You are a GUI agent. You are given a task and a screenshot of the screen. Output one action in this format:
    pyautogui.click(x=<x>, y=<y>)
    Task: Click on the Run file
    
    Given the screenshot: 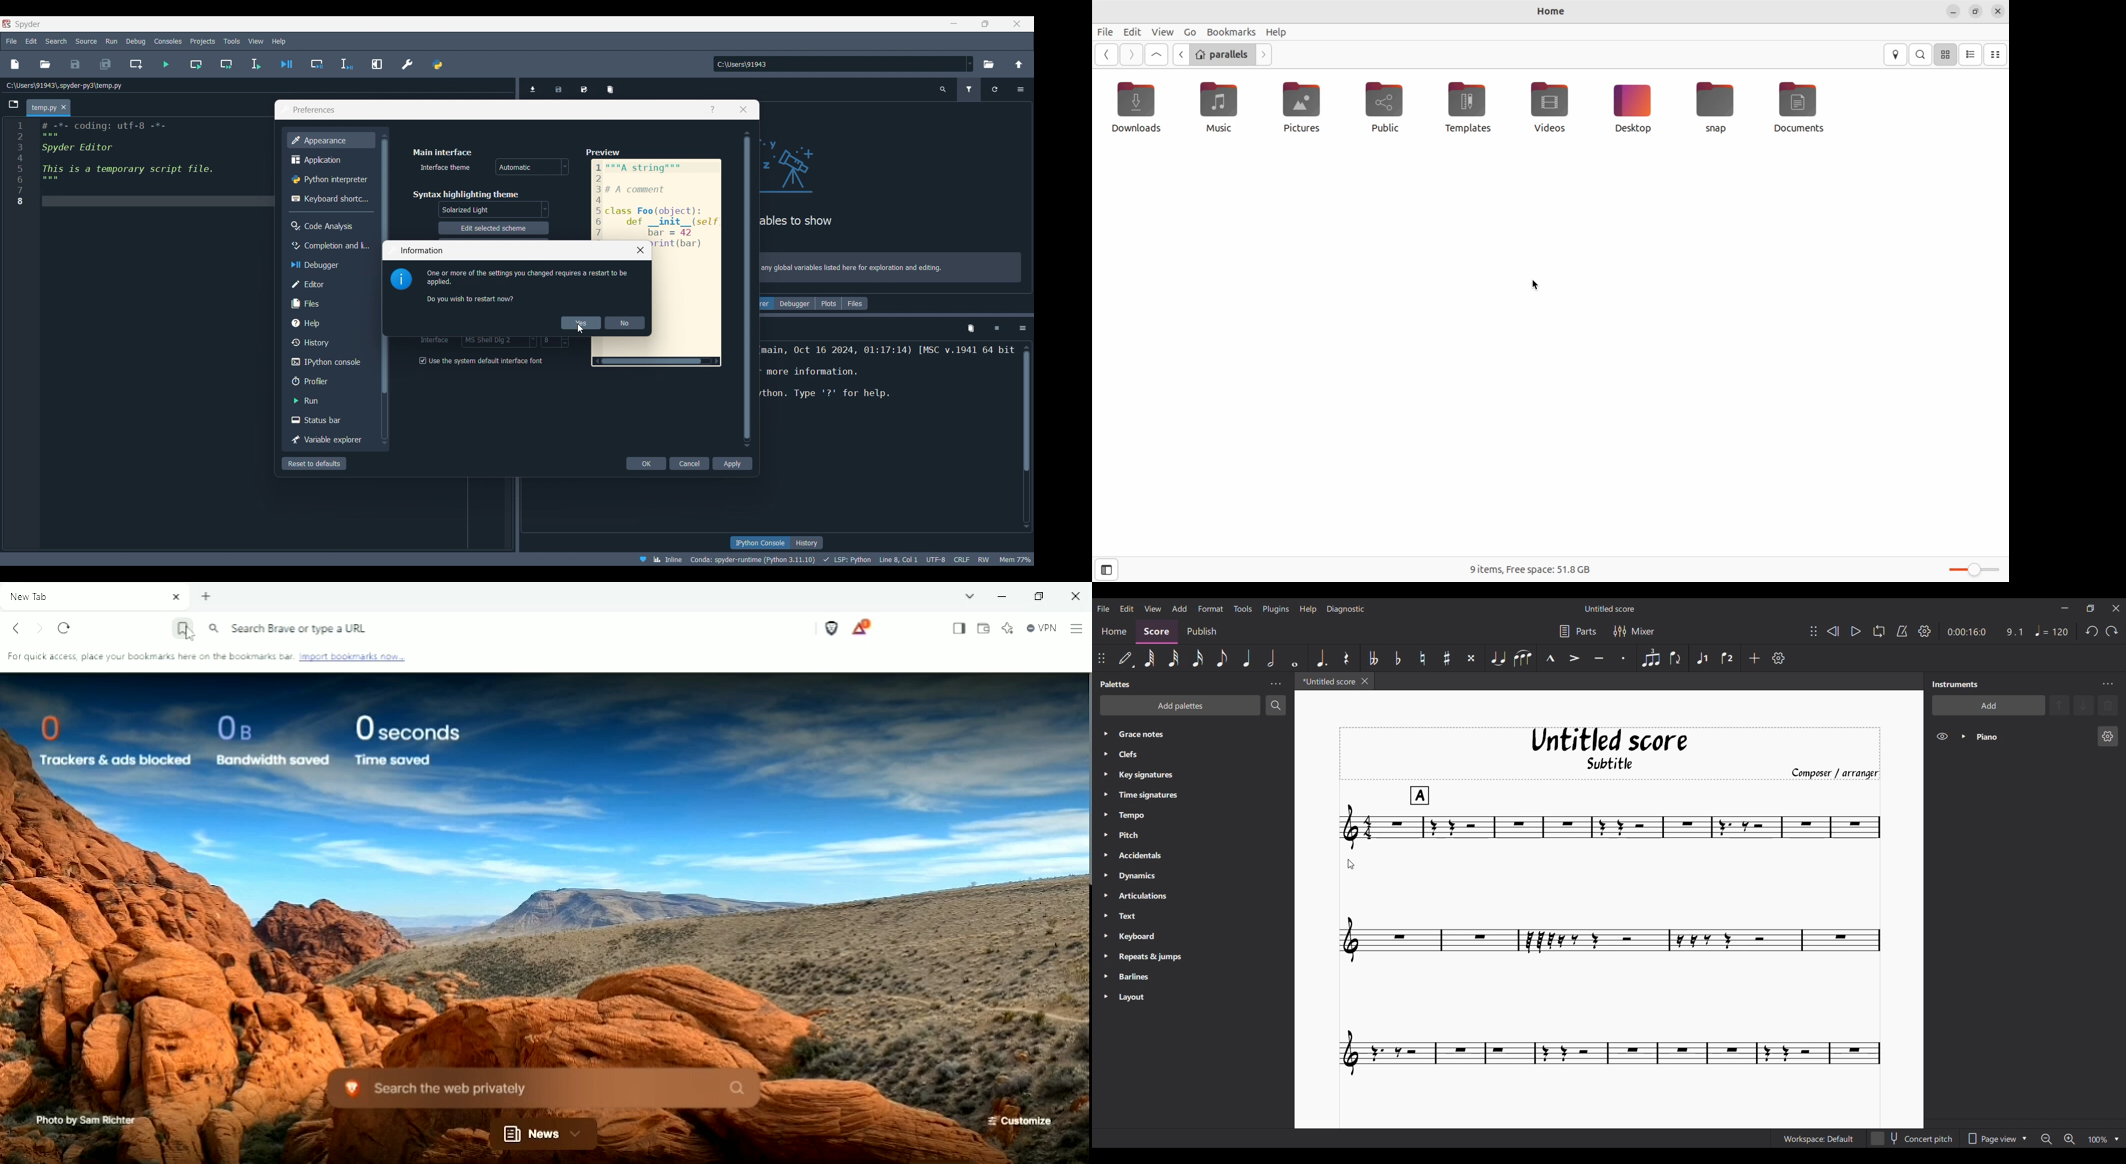 What is the action you would take?
    pyautogui.click(x=167, y=64)
    